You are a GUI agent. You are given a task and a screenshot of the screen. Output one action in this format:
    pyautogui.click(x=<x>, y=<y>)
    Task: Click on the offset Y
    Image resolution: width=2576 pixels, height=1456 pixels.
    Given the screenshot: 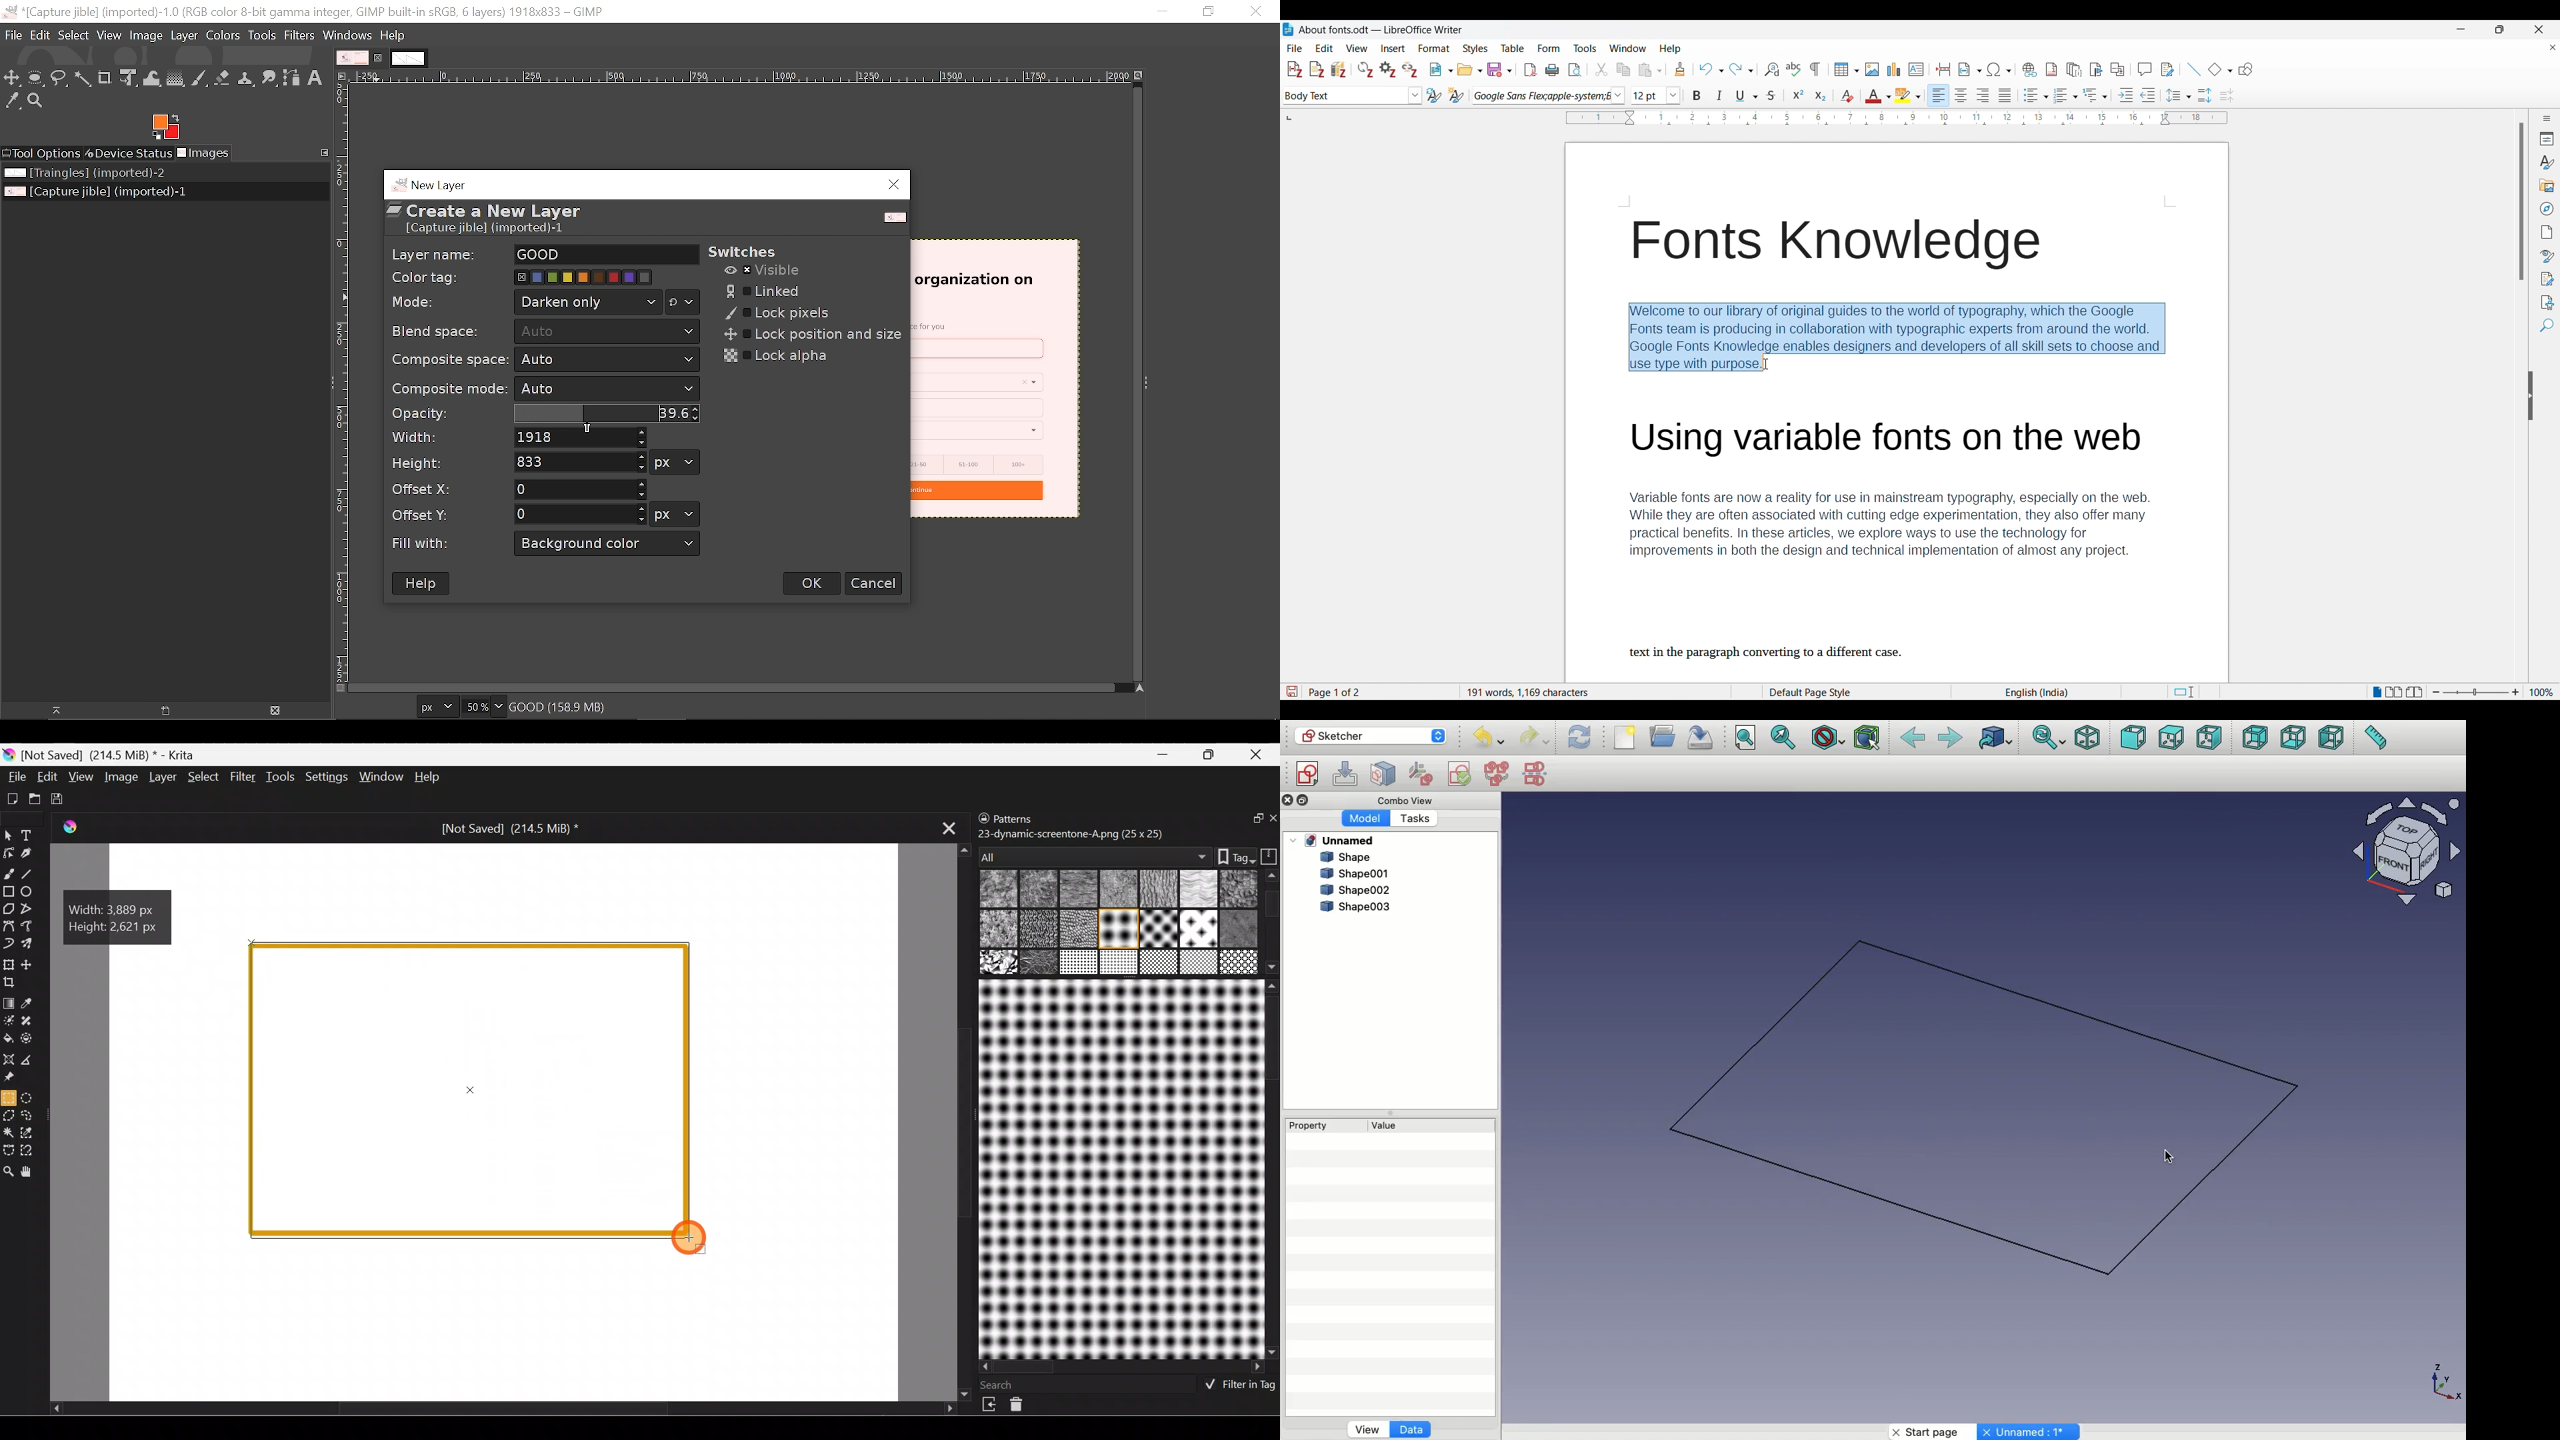 What is the action you would take?
    pyautogui.click(x=580, y=513)
    